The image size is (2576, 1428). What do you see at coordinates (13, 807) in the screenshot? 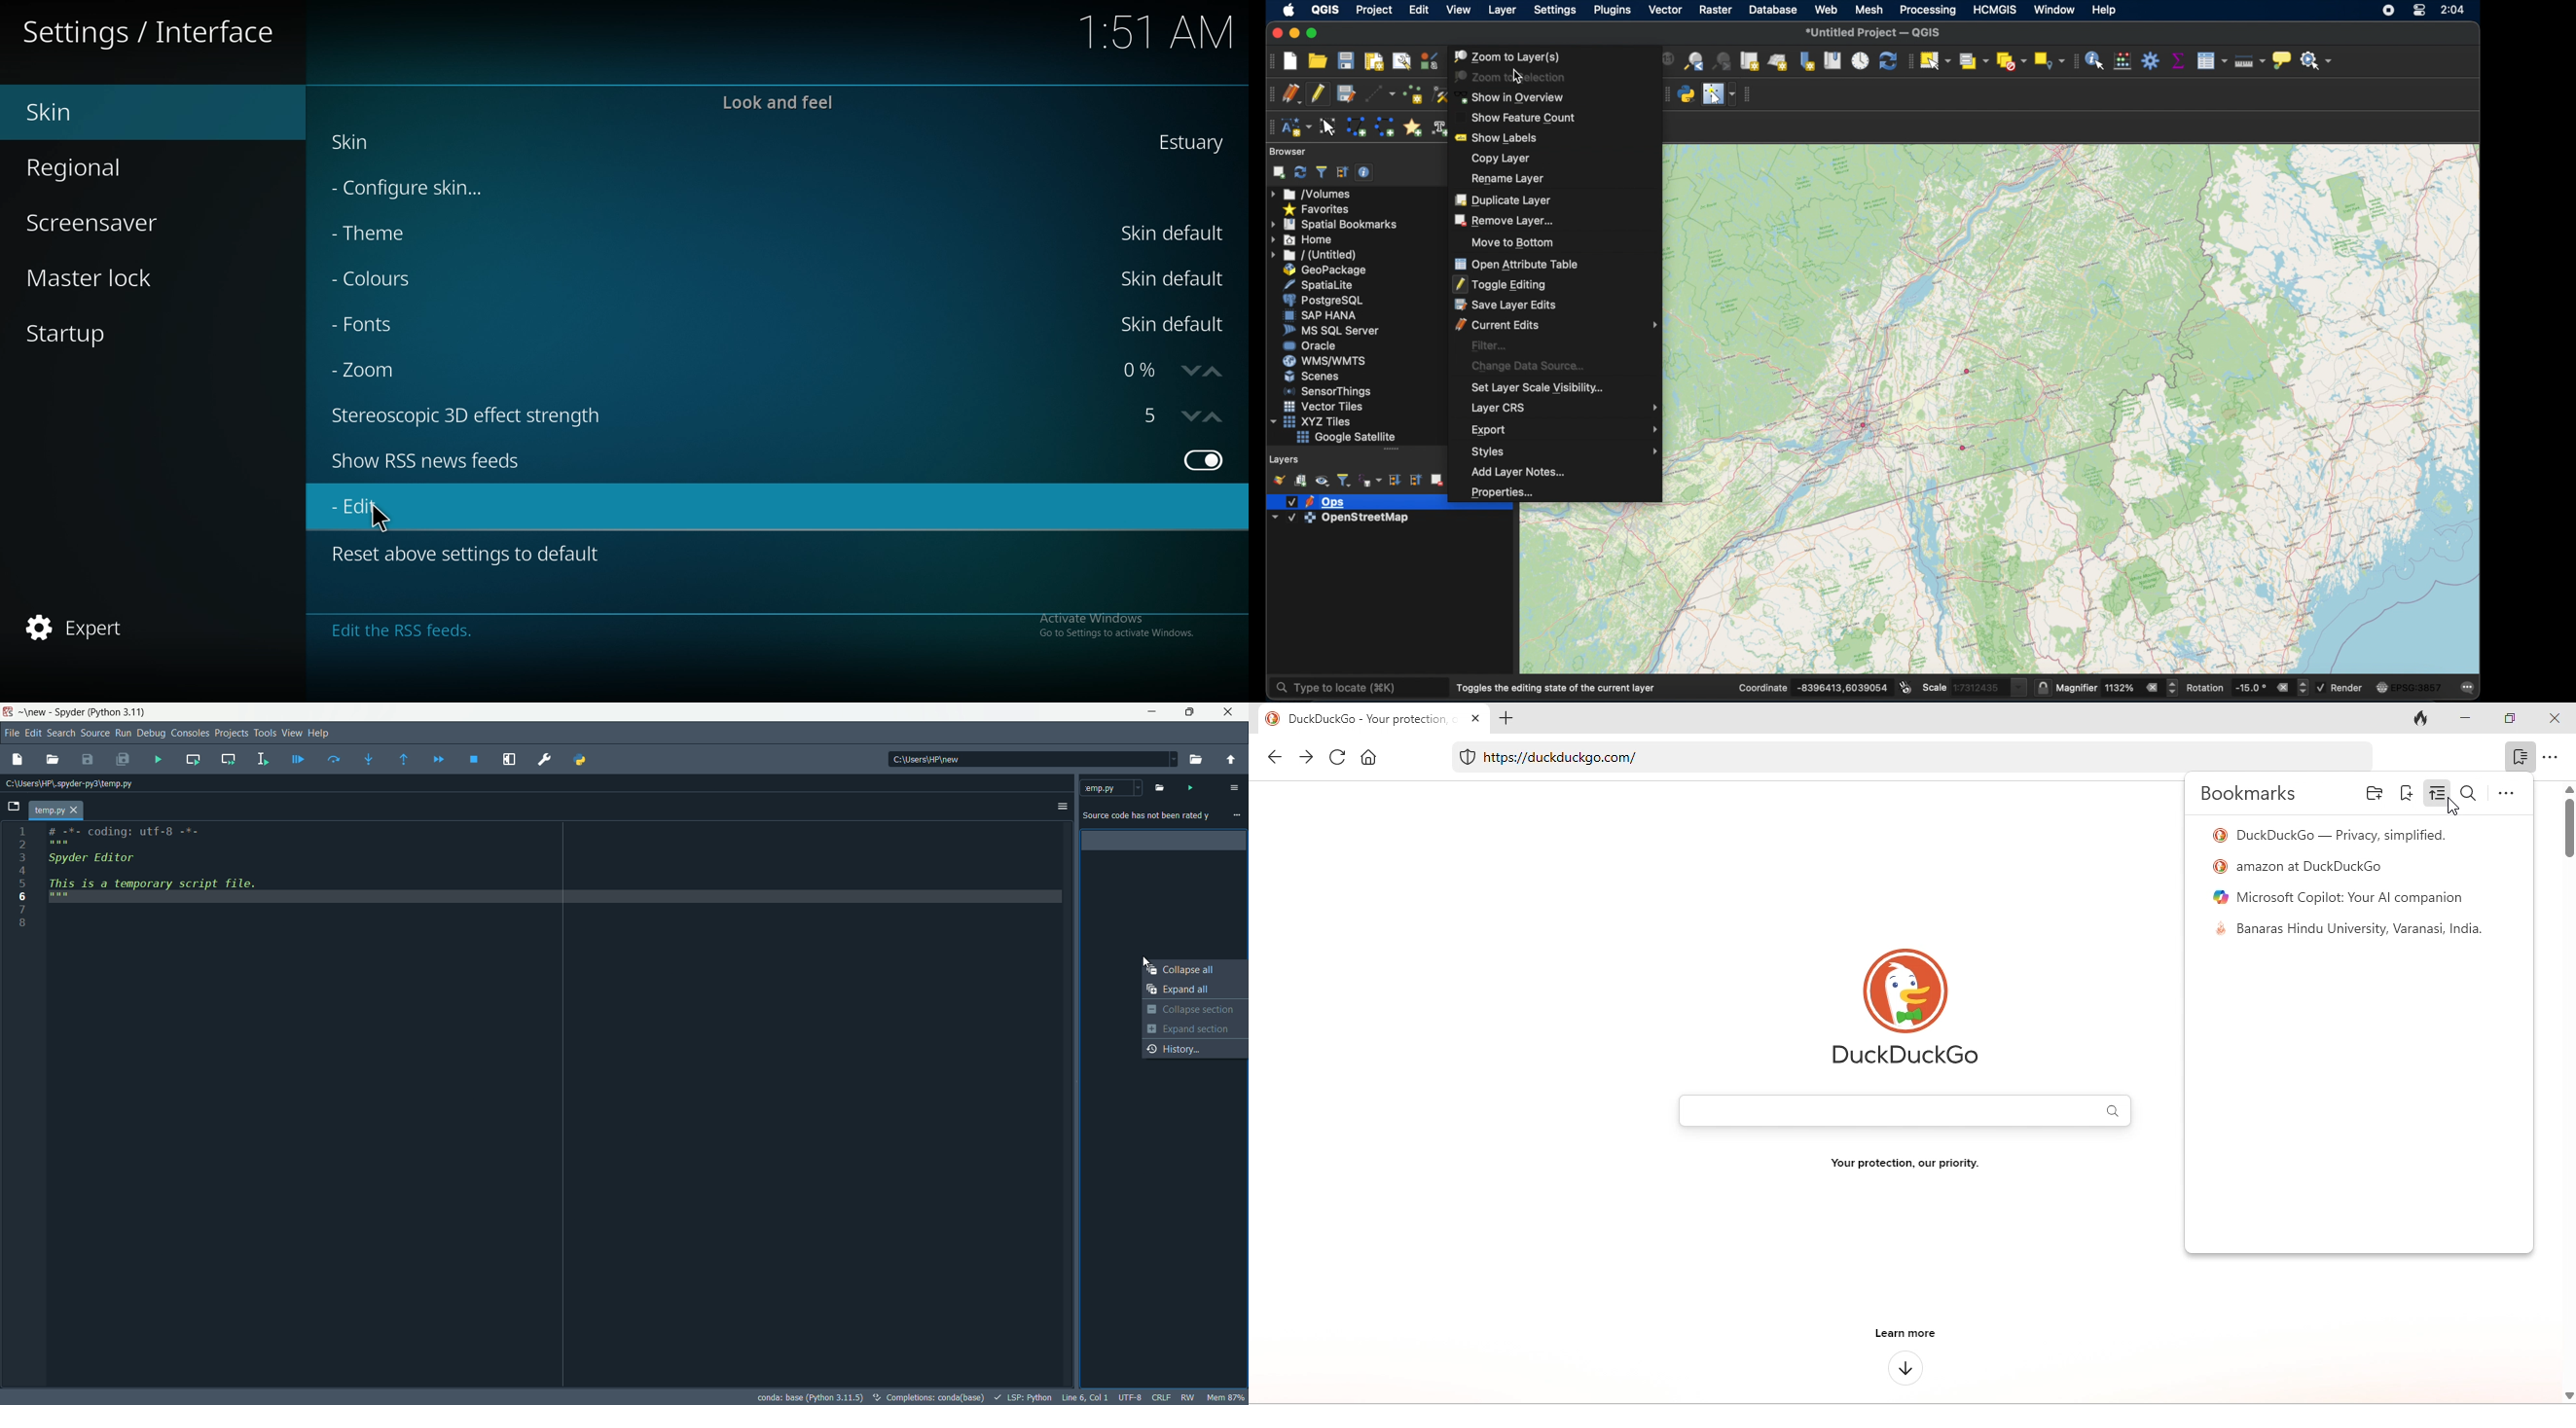
I see `browse tabs` at bounding box center [13, 807].